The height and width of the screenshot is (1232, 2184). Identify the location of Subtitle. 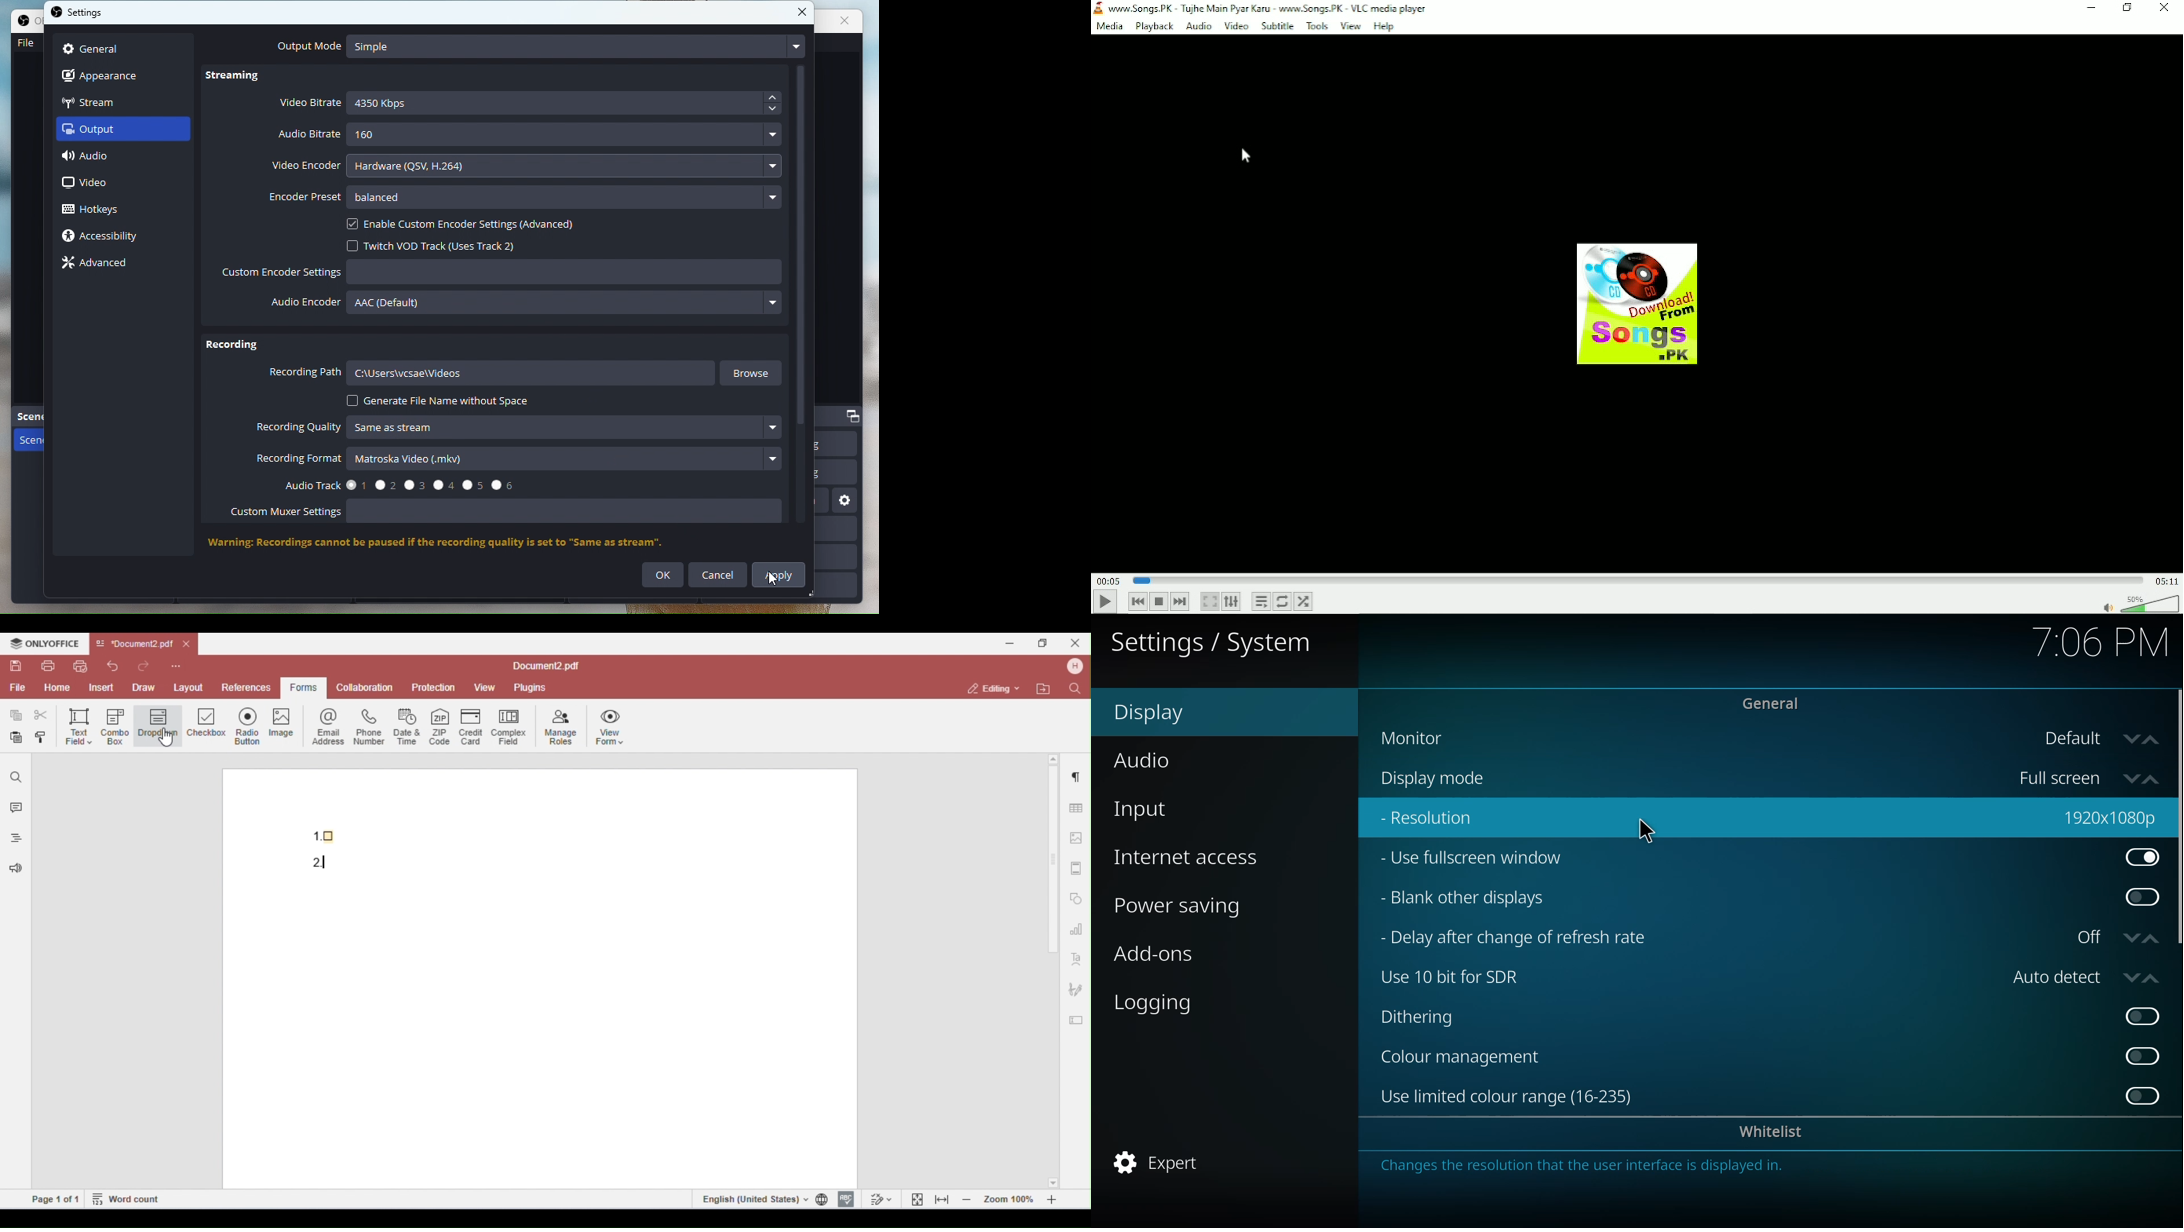
(1277, 25).